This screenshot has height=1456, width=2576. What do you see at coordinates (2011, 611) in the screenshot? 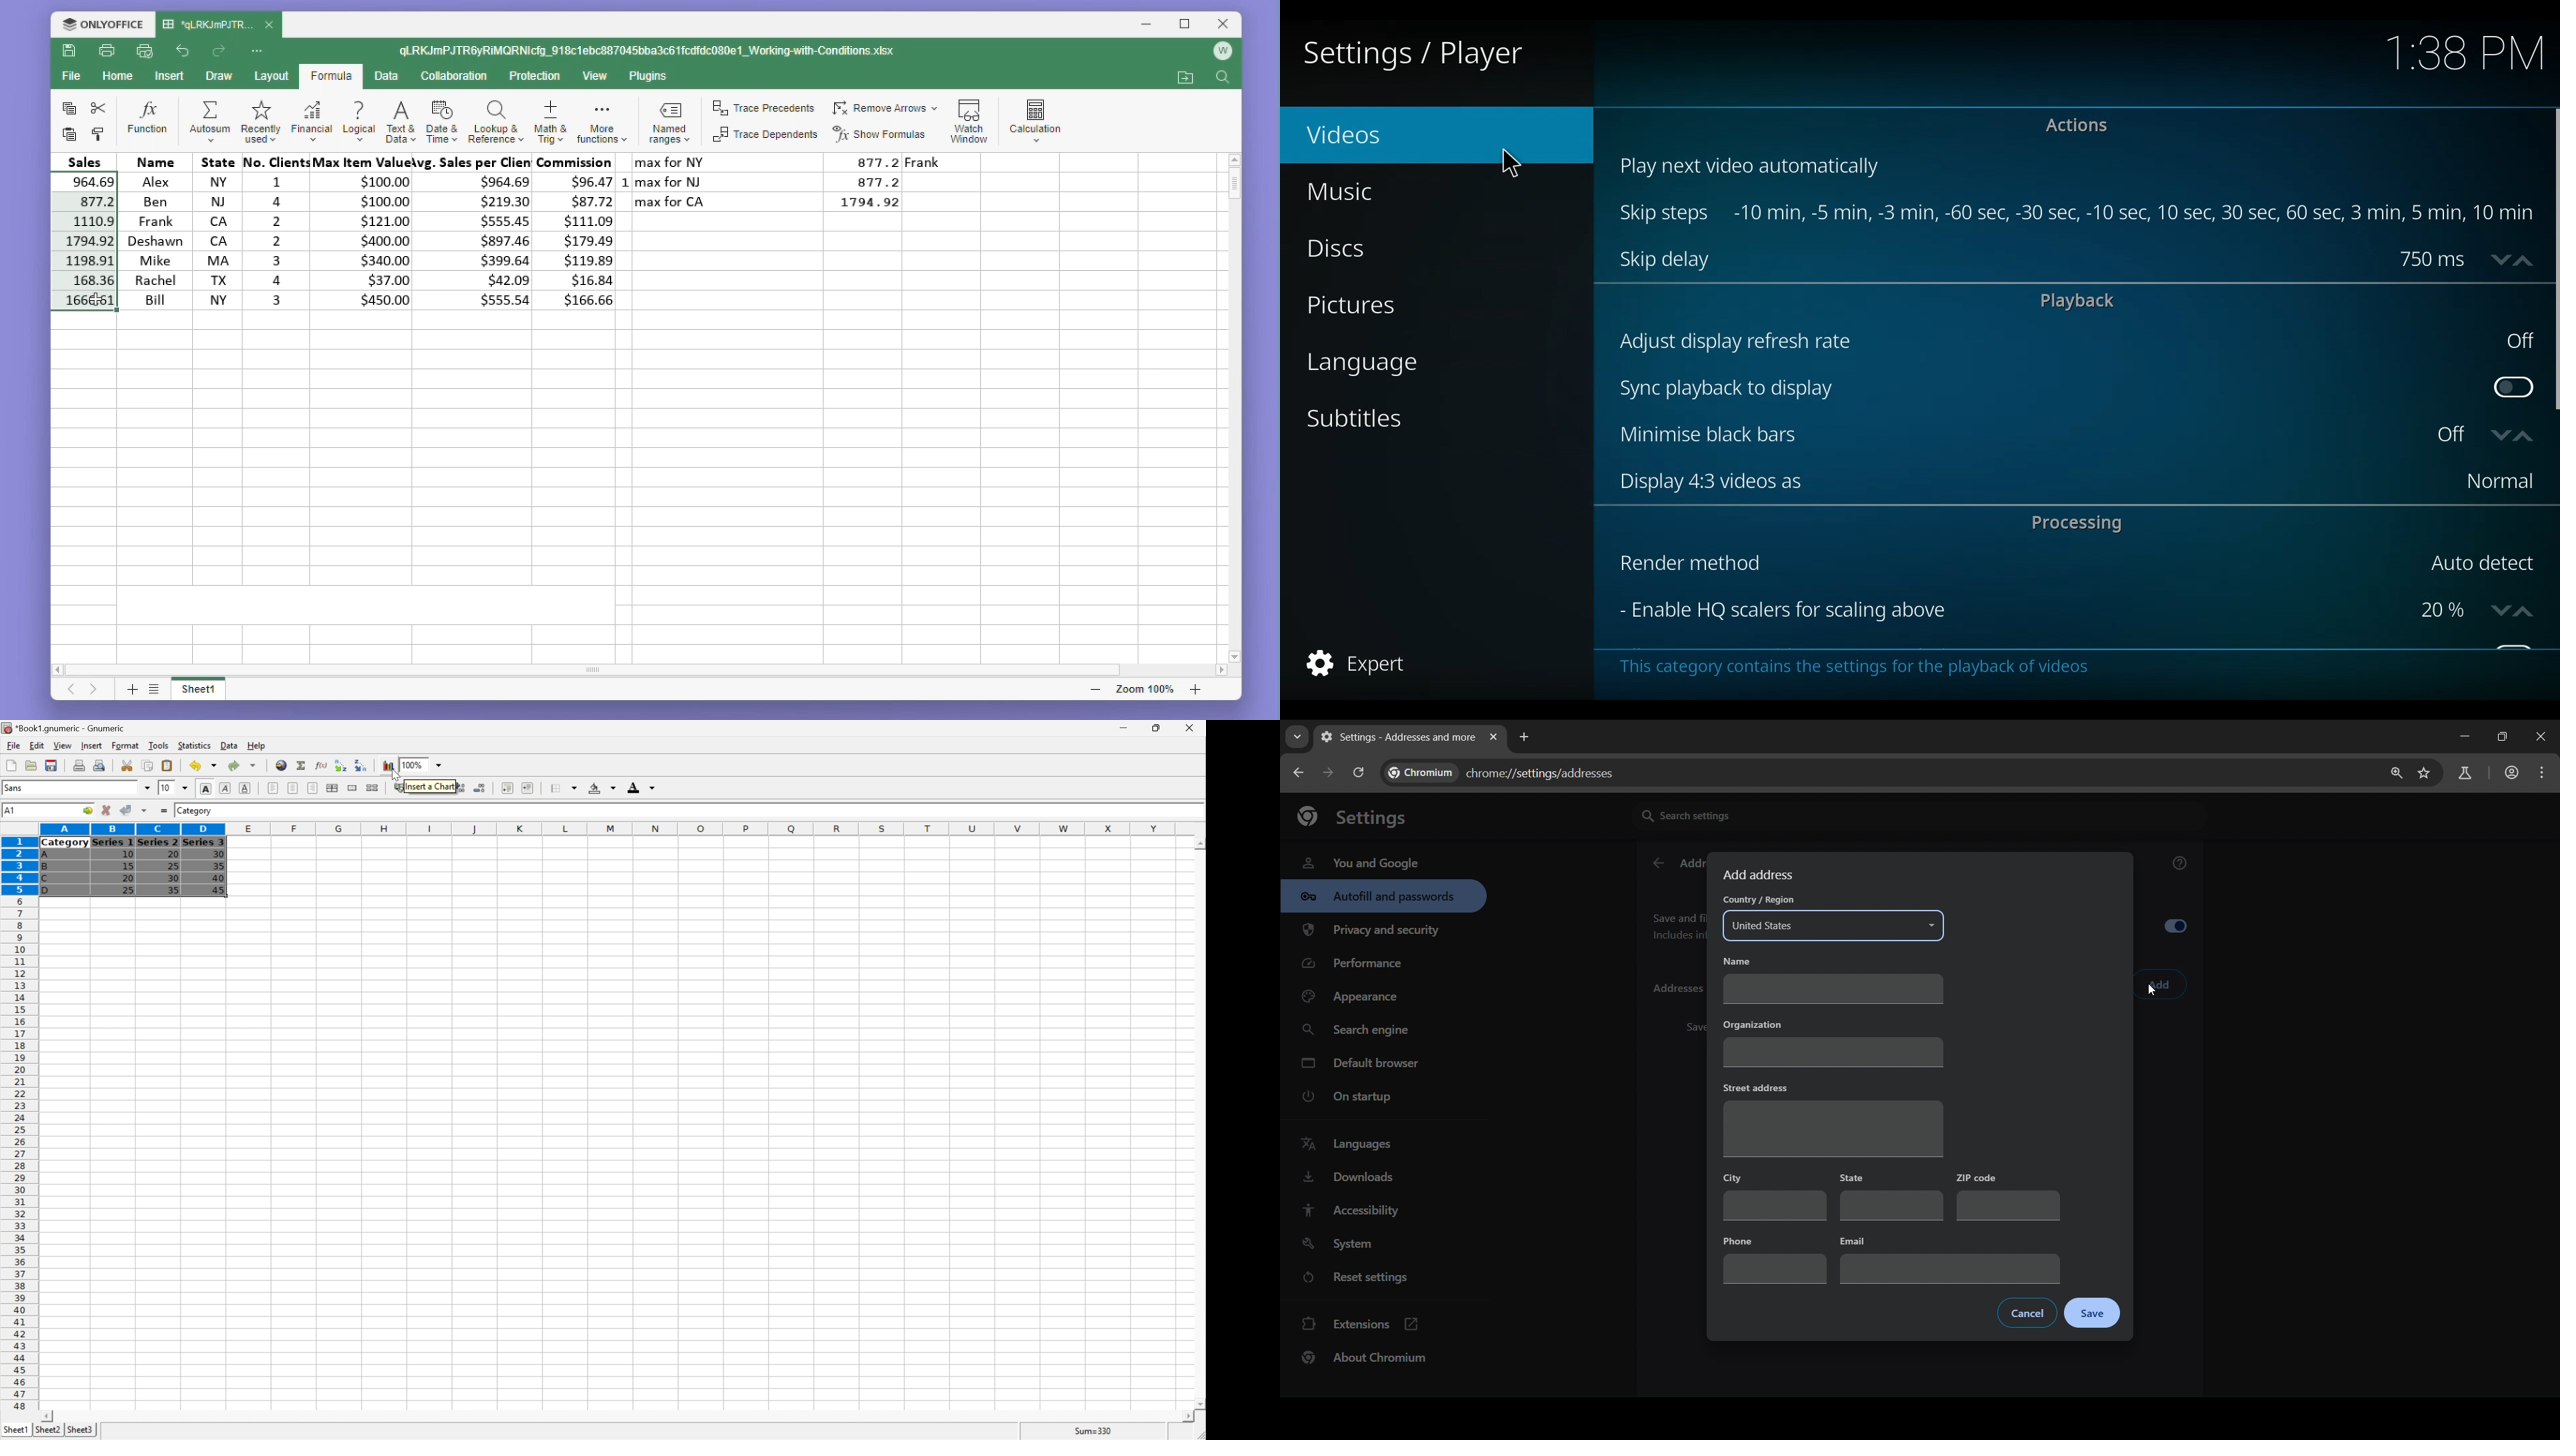
I see `Enable HQ scalers for scaling above` at bounding box center [2011, 611].